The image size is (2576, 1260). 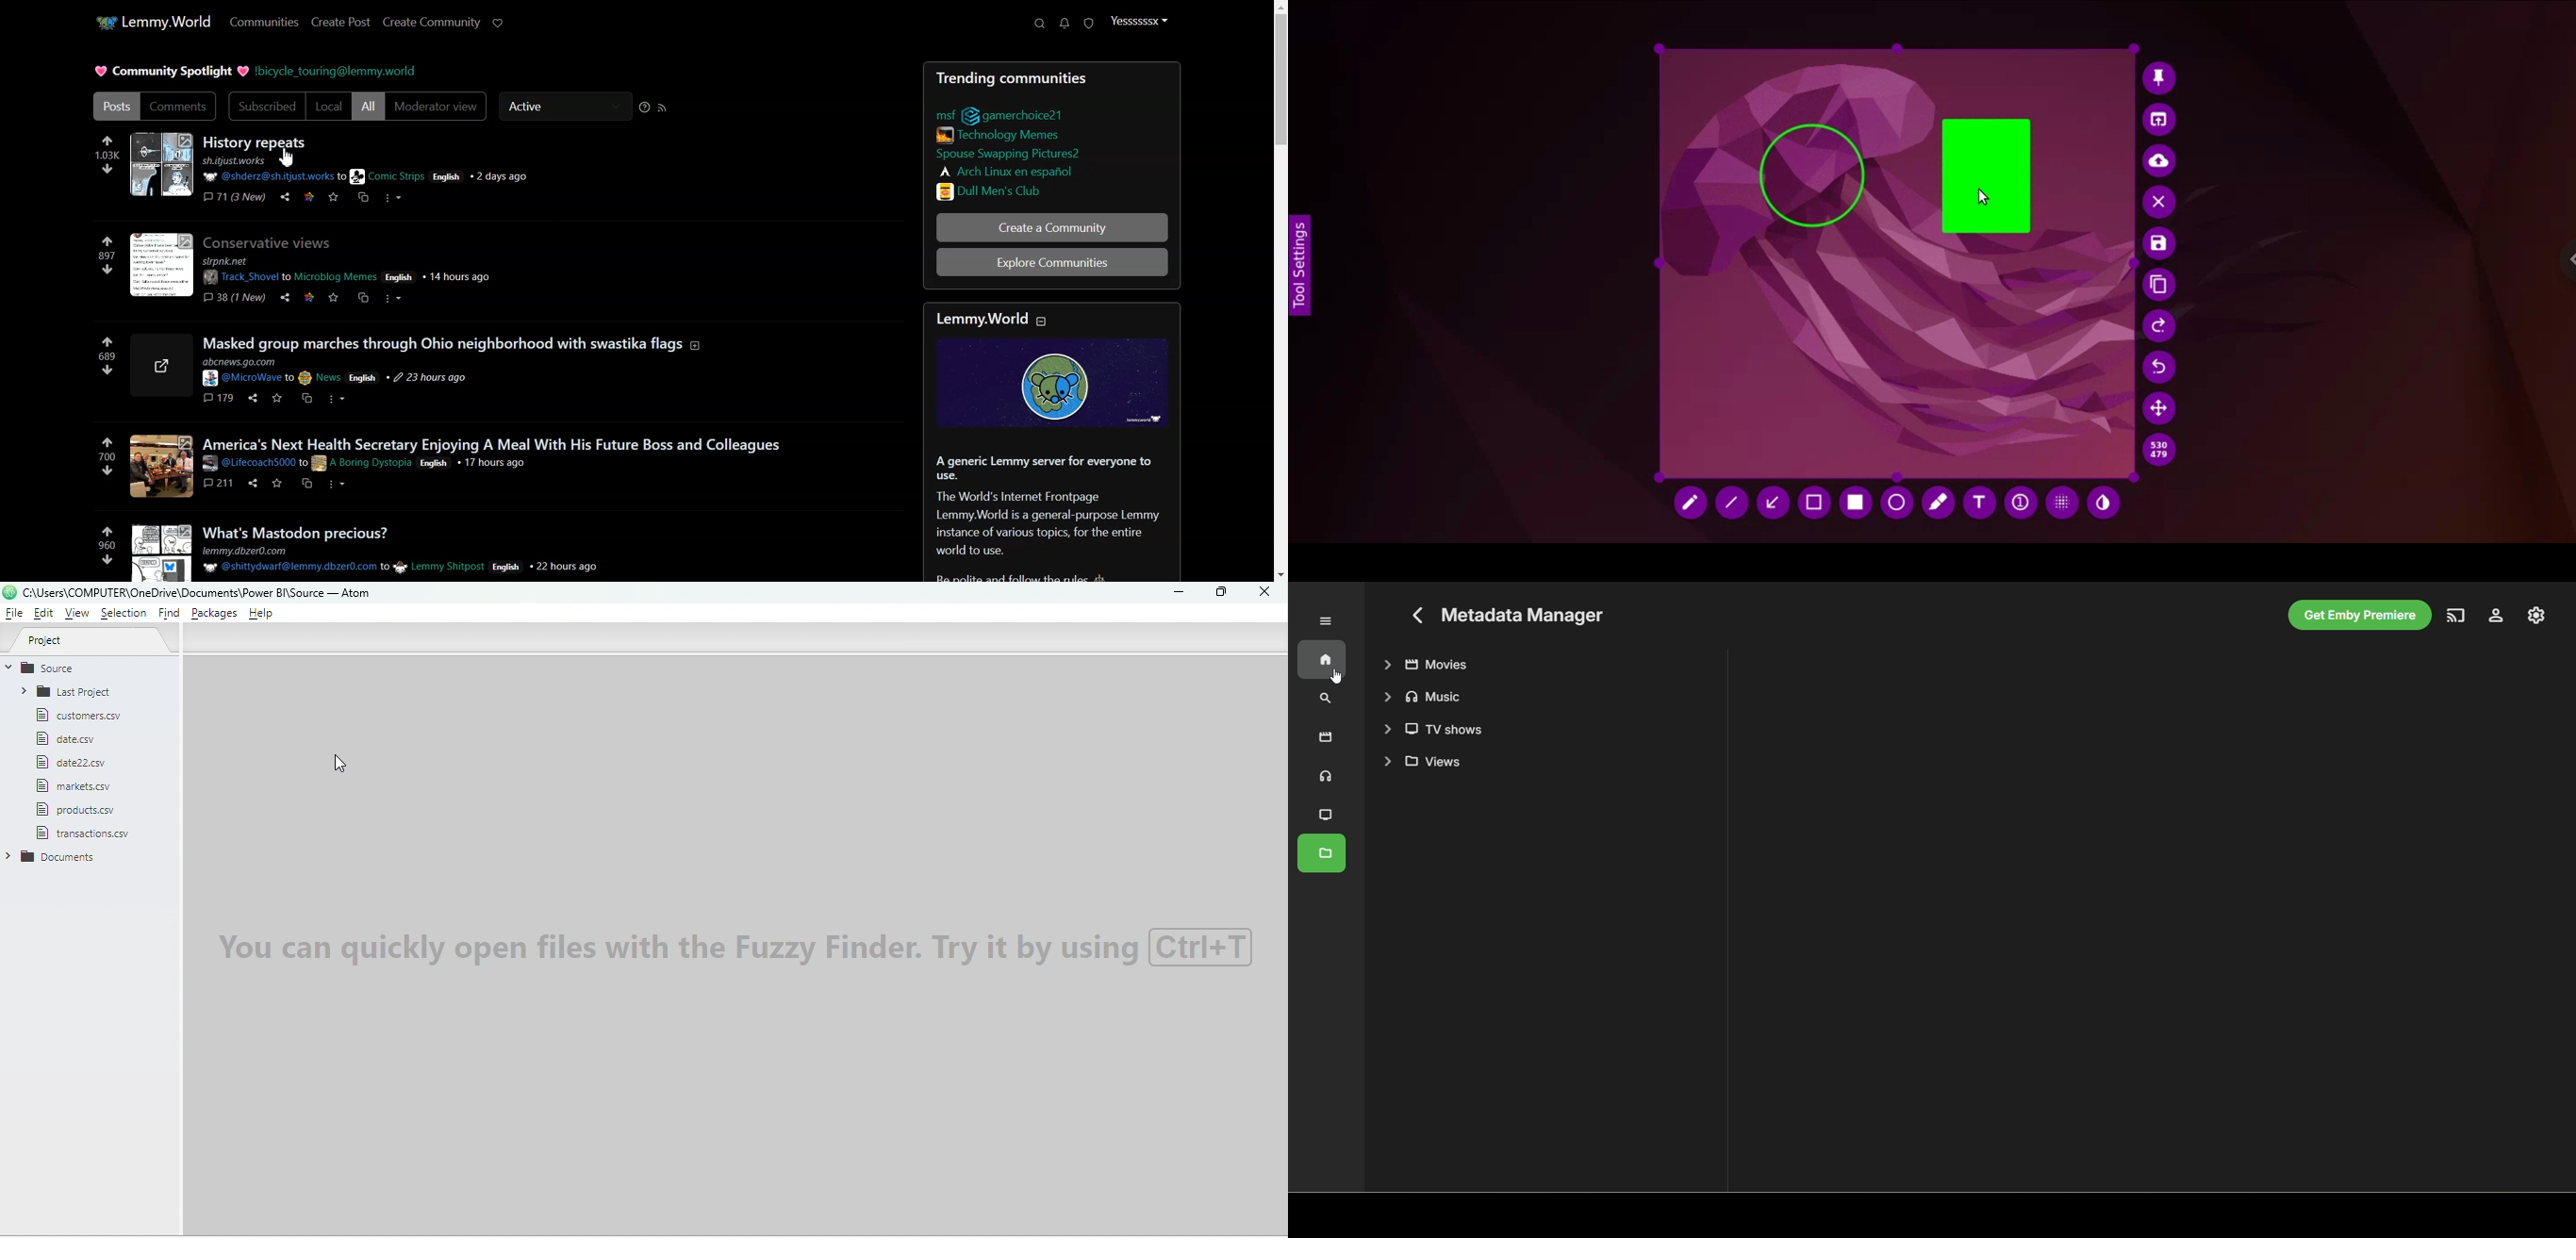 I want to click on Folder, so click(x=80, y=693).